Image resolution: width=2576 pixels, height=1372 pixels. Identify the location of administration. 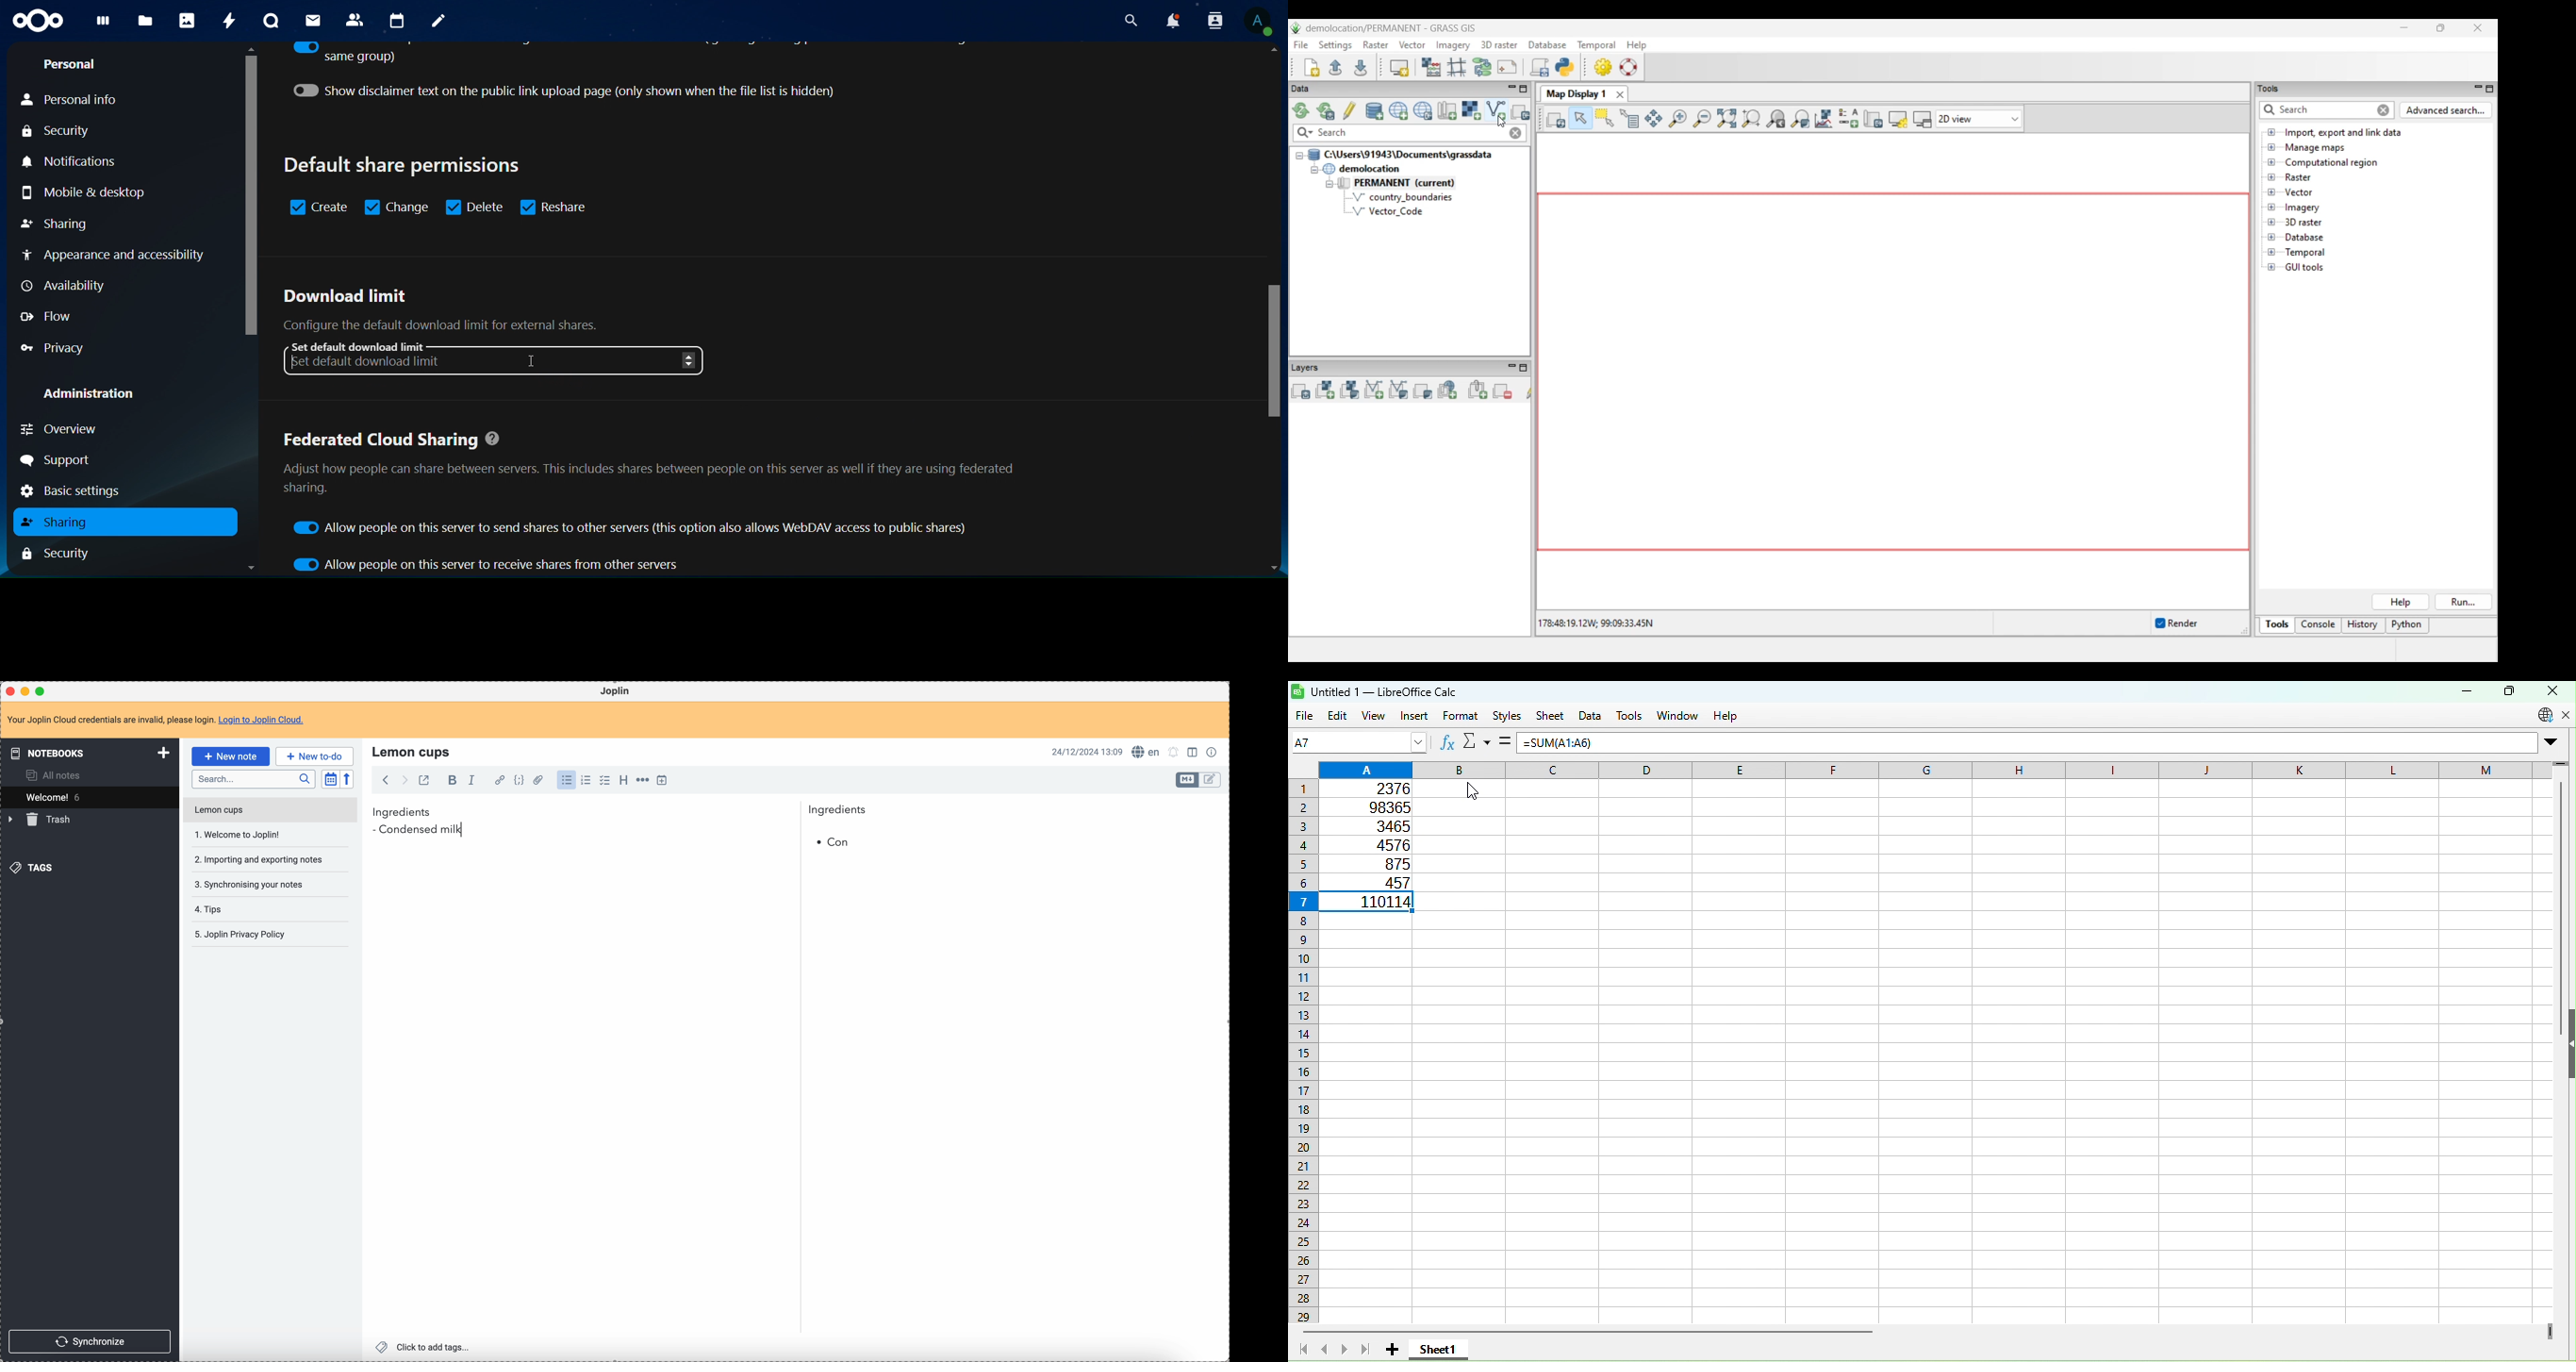
(90, 395).